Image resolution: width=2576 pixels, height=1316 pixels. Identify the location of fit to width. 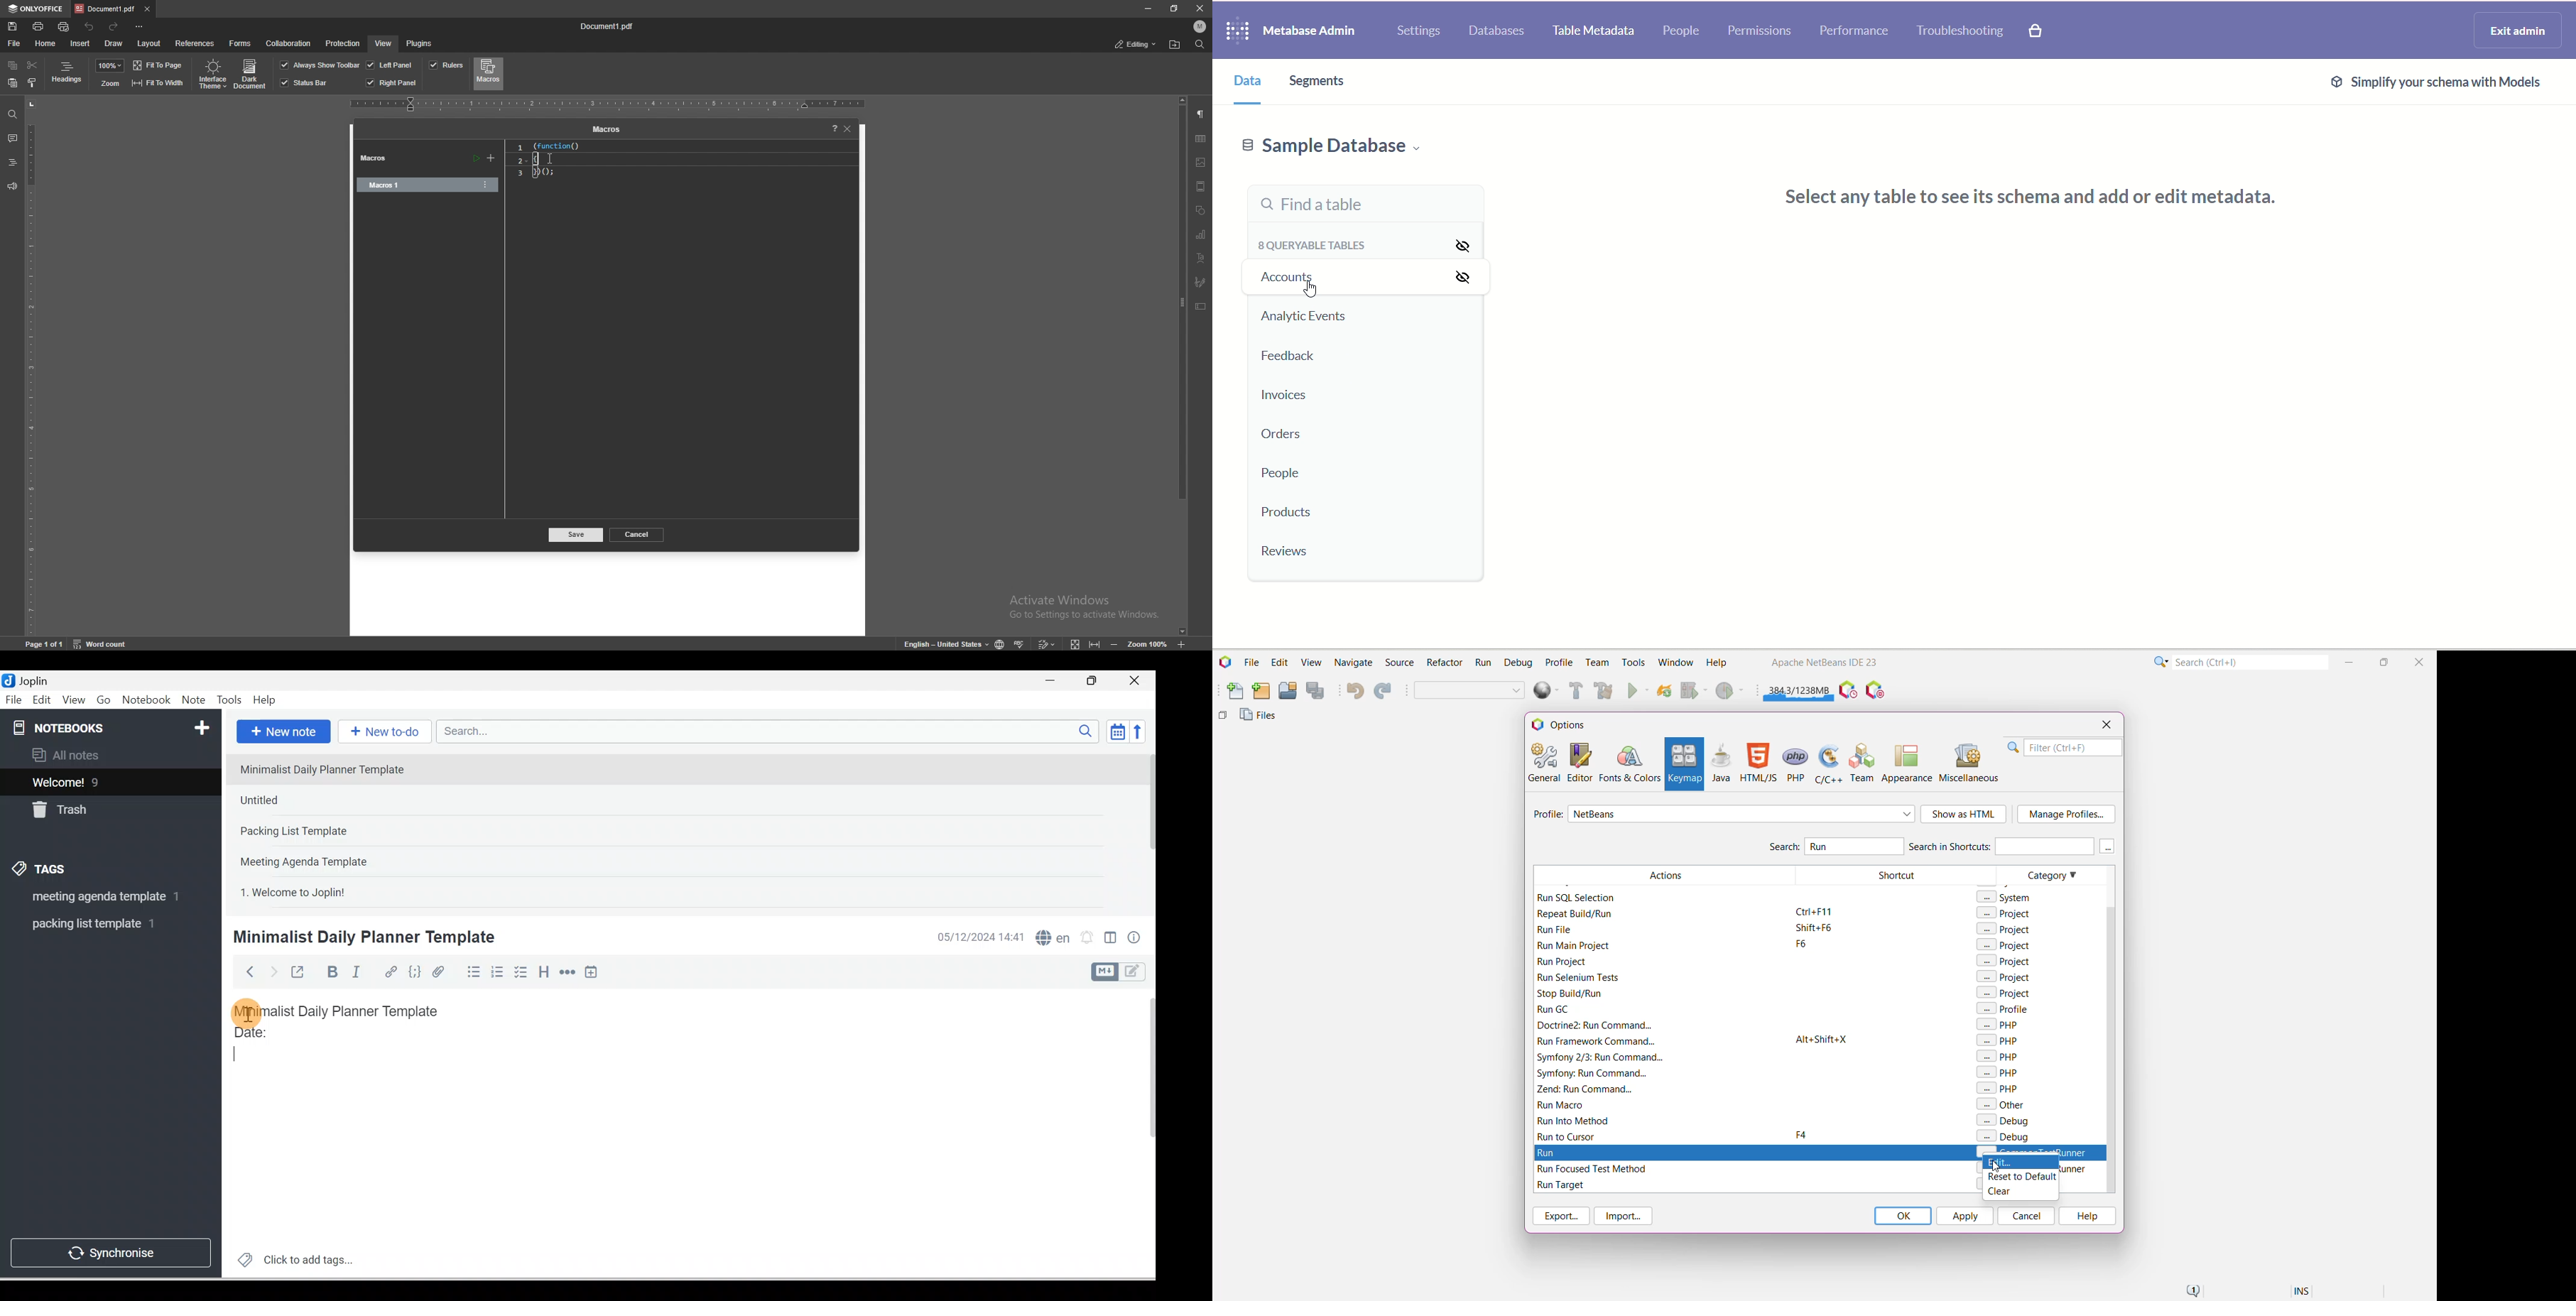
(1095, 643).